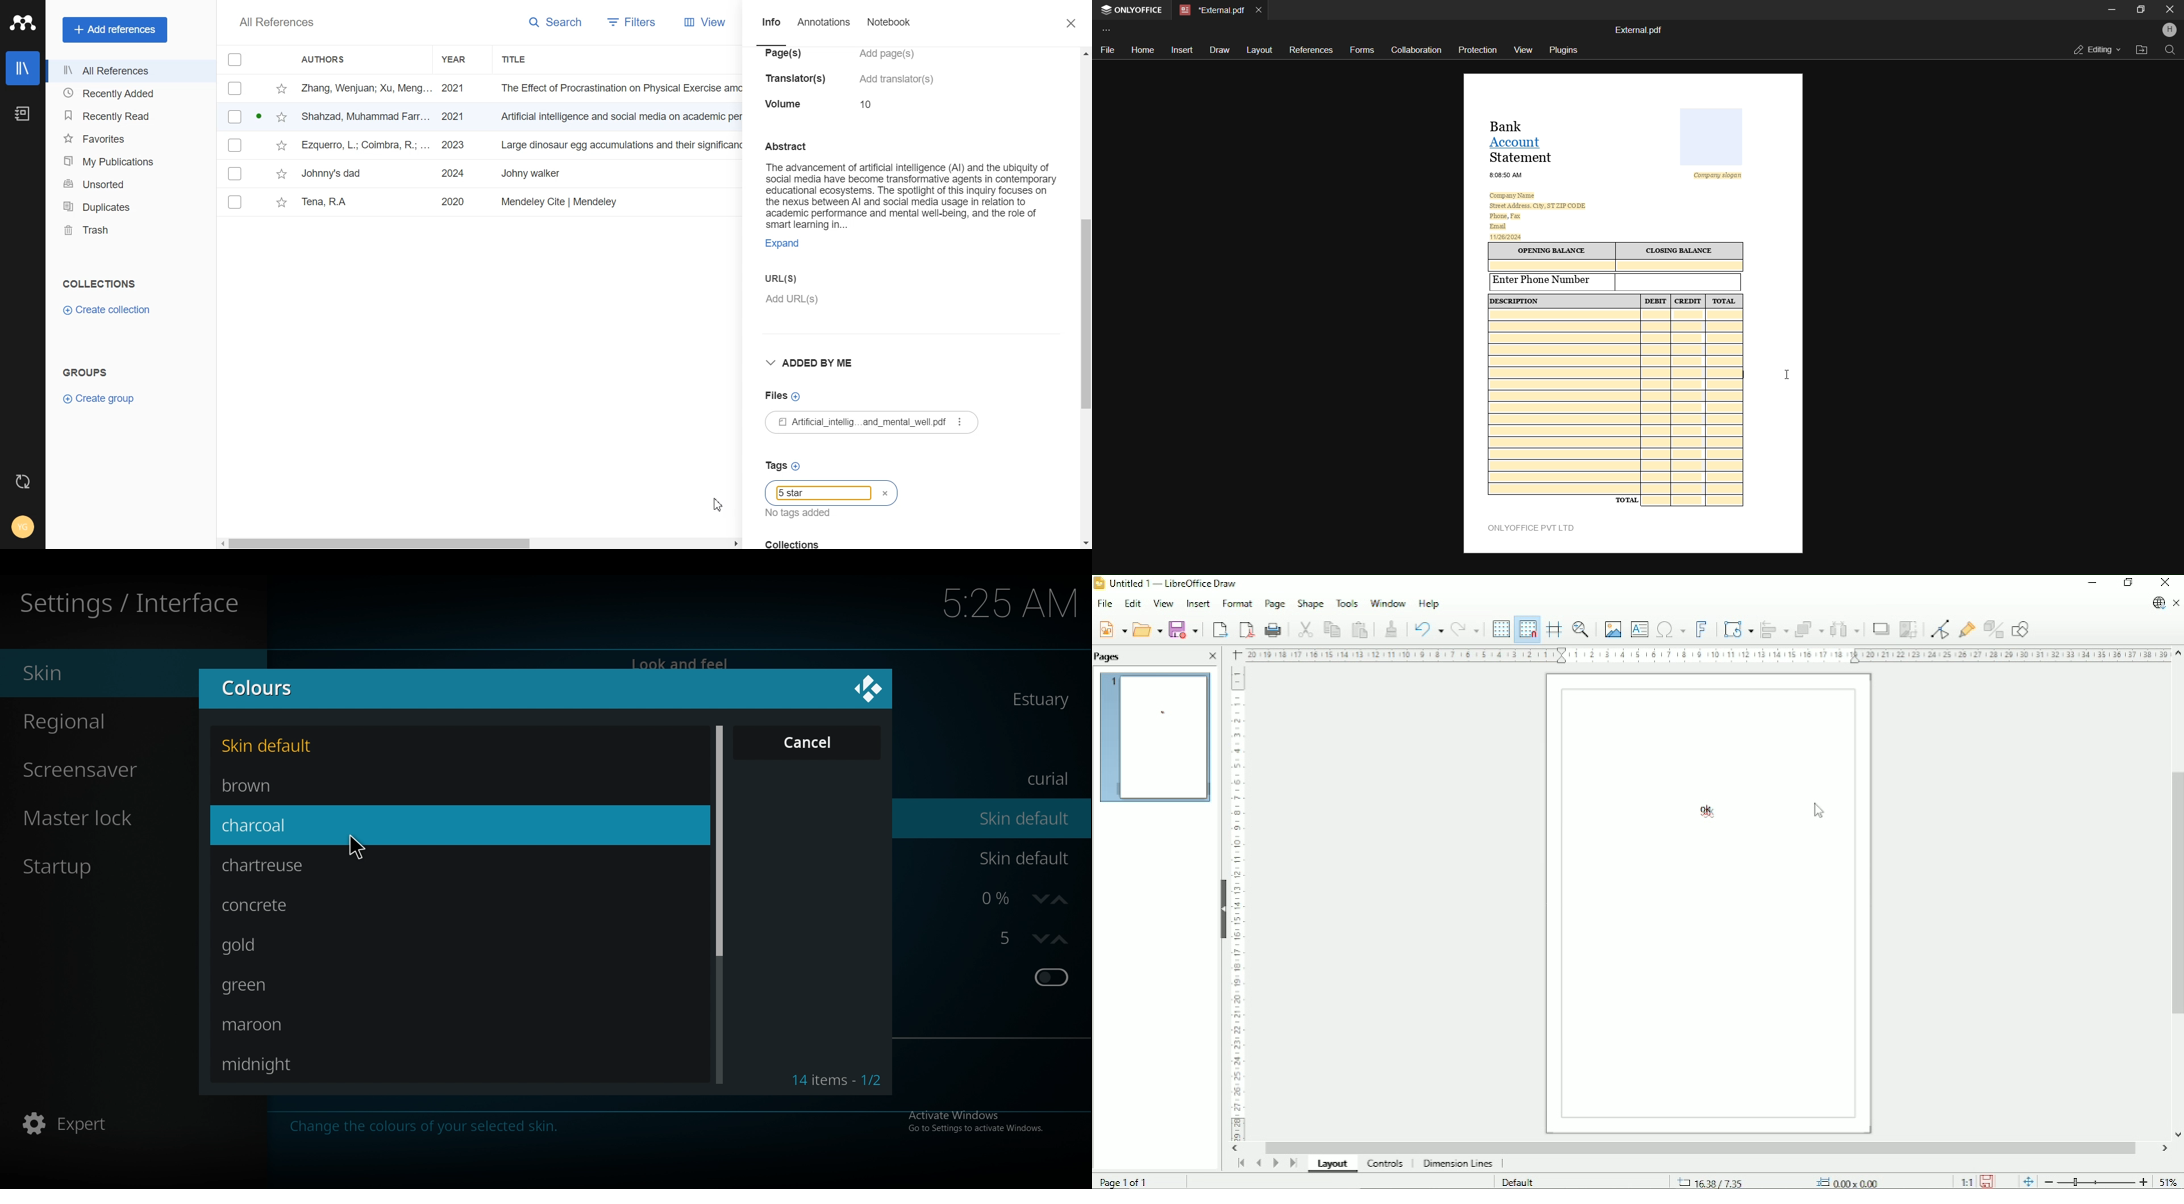 The height and width of the screenshot is (1204, 2184). What do you see at coordinates (267, 1025) in the screenshot?
I see `maroon` at bounding box center [267, 1025].